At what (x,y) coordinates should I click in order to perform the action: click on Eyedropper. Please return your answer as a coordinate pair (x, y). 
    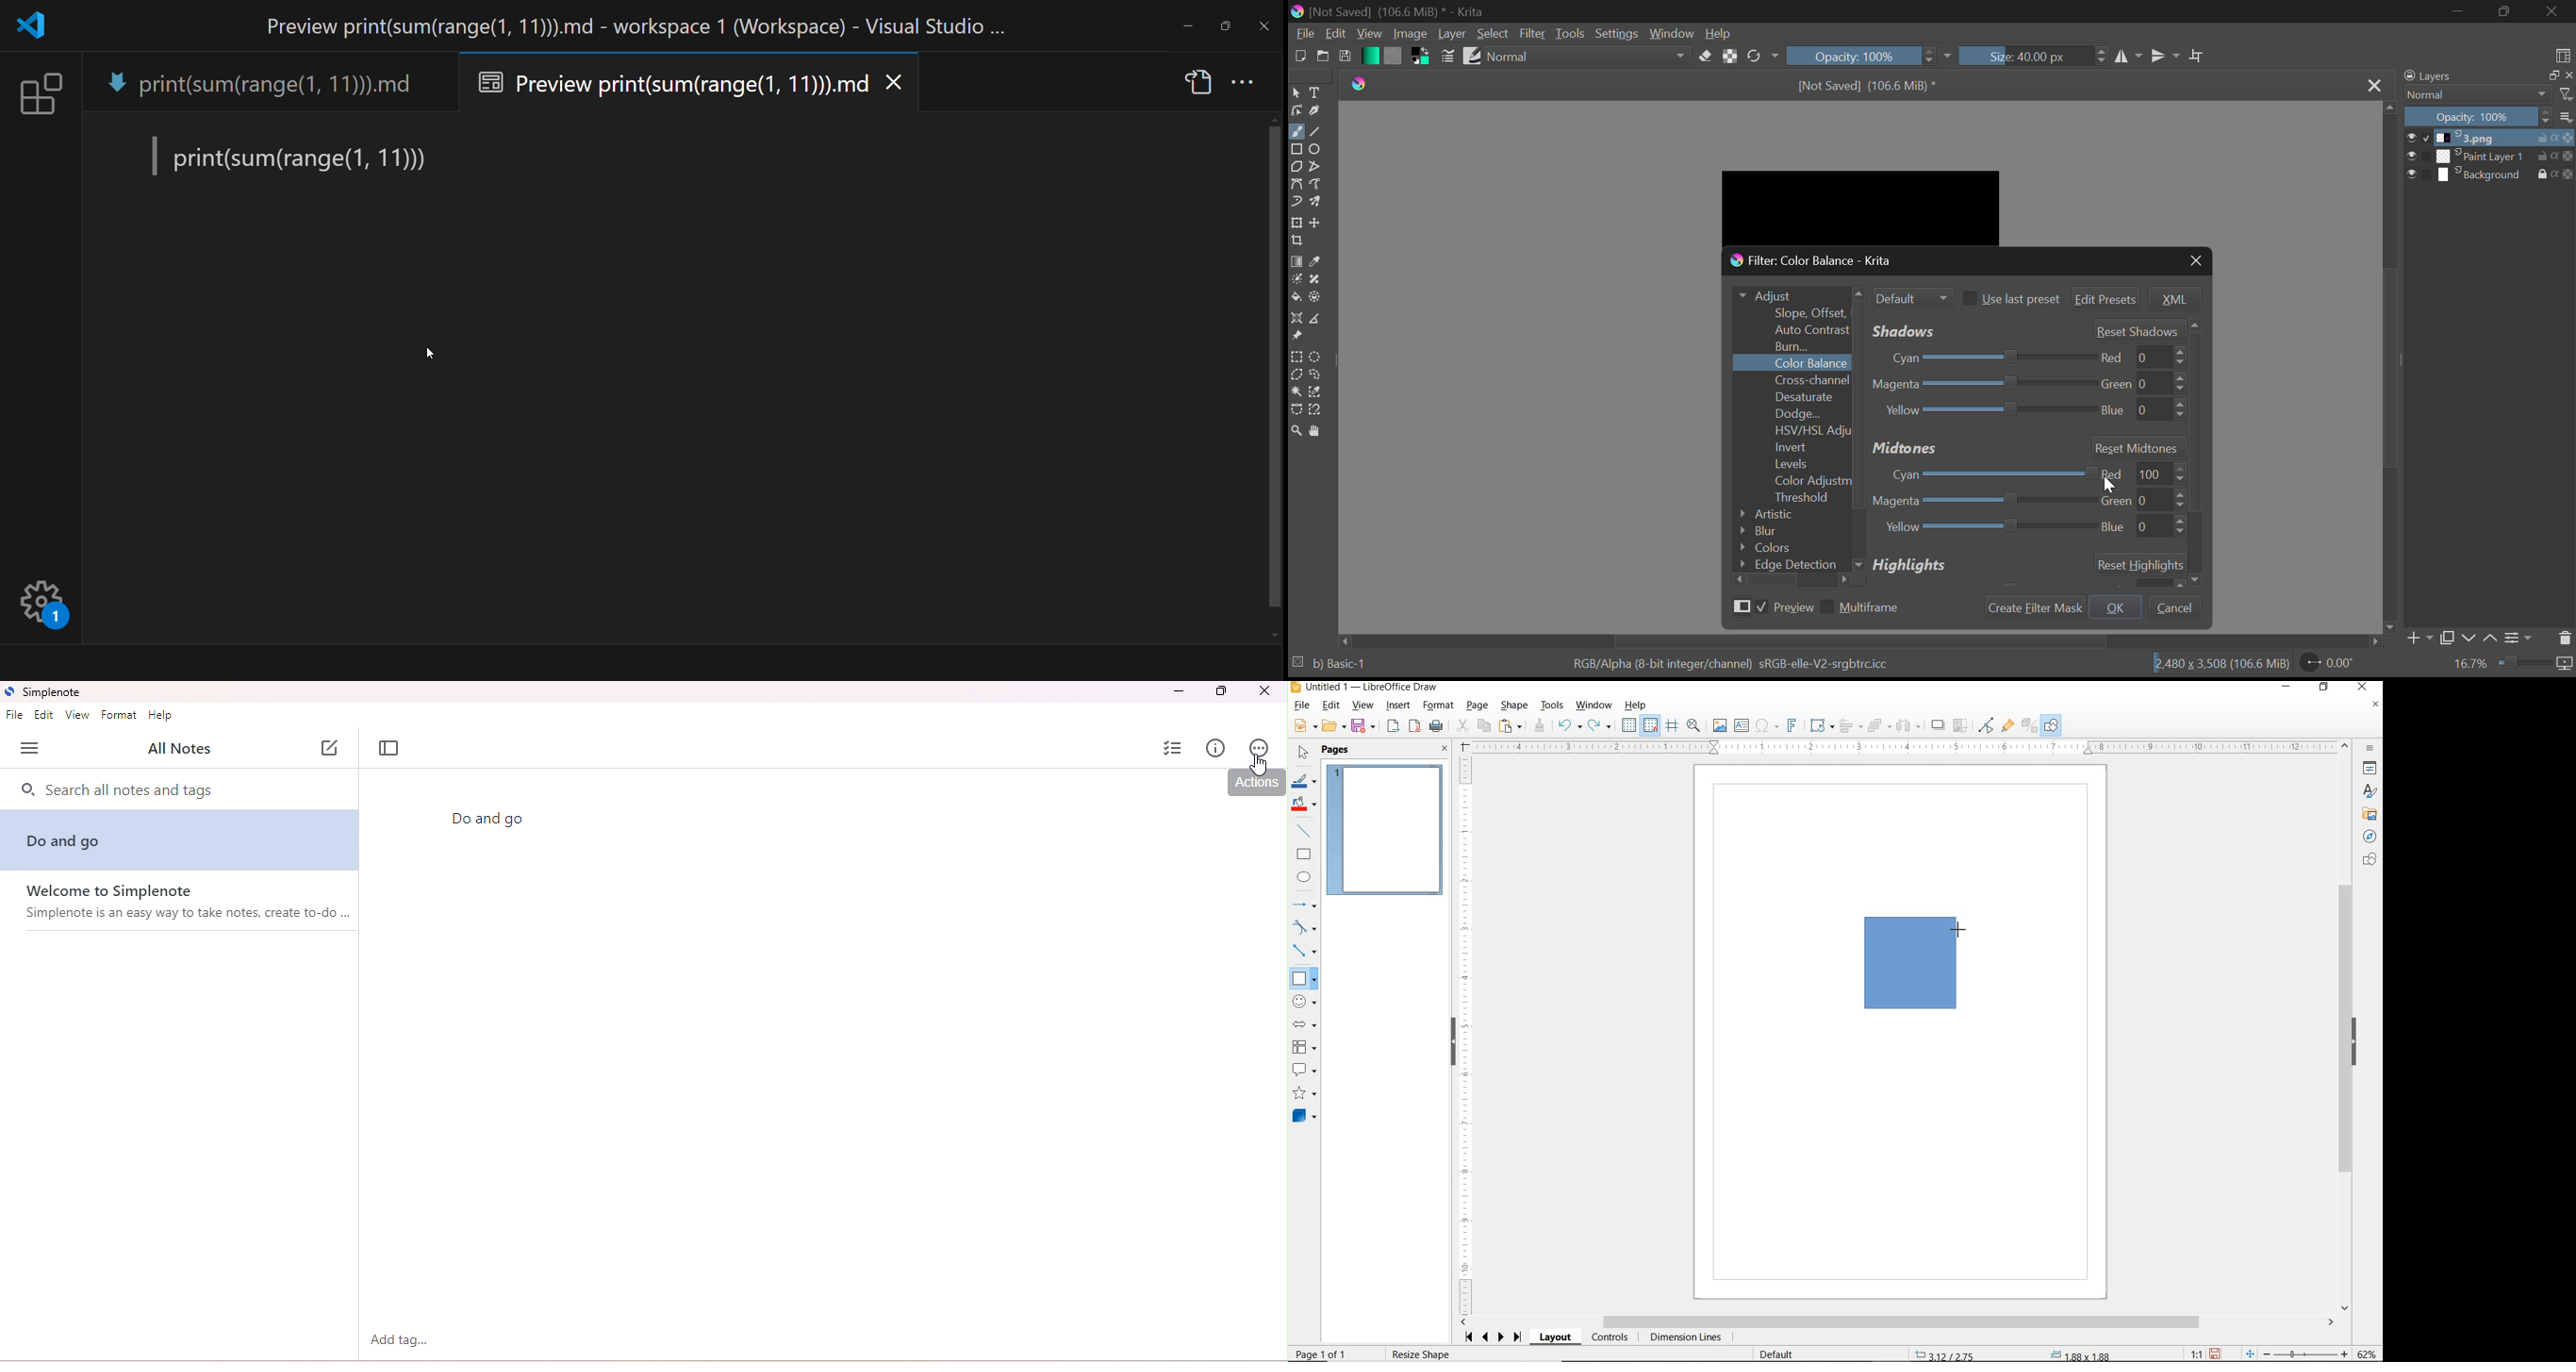
    Looking at the image, I should click on (1319, 262).